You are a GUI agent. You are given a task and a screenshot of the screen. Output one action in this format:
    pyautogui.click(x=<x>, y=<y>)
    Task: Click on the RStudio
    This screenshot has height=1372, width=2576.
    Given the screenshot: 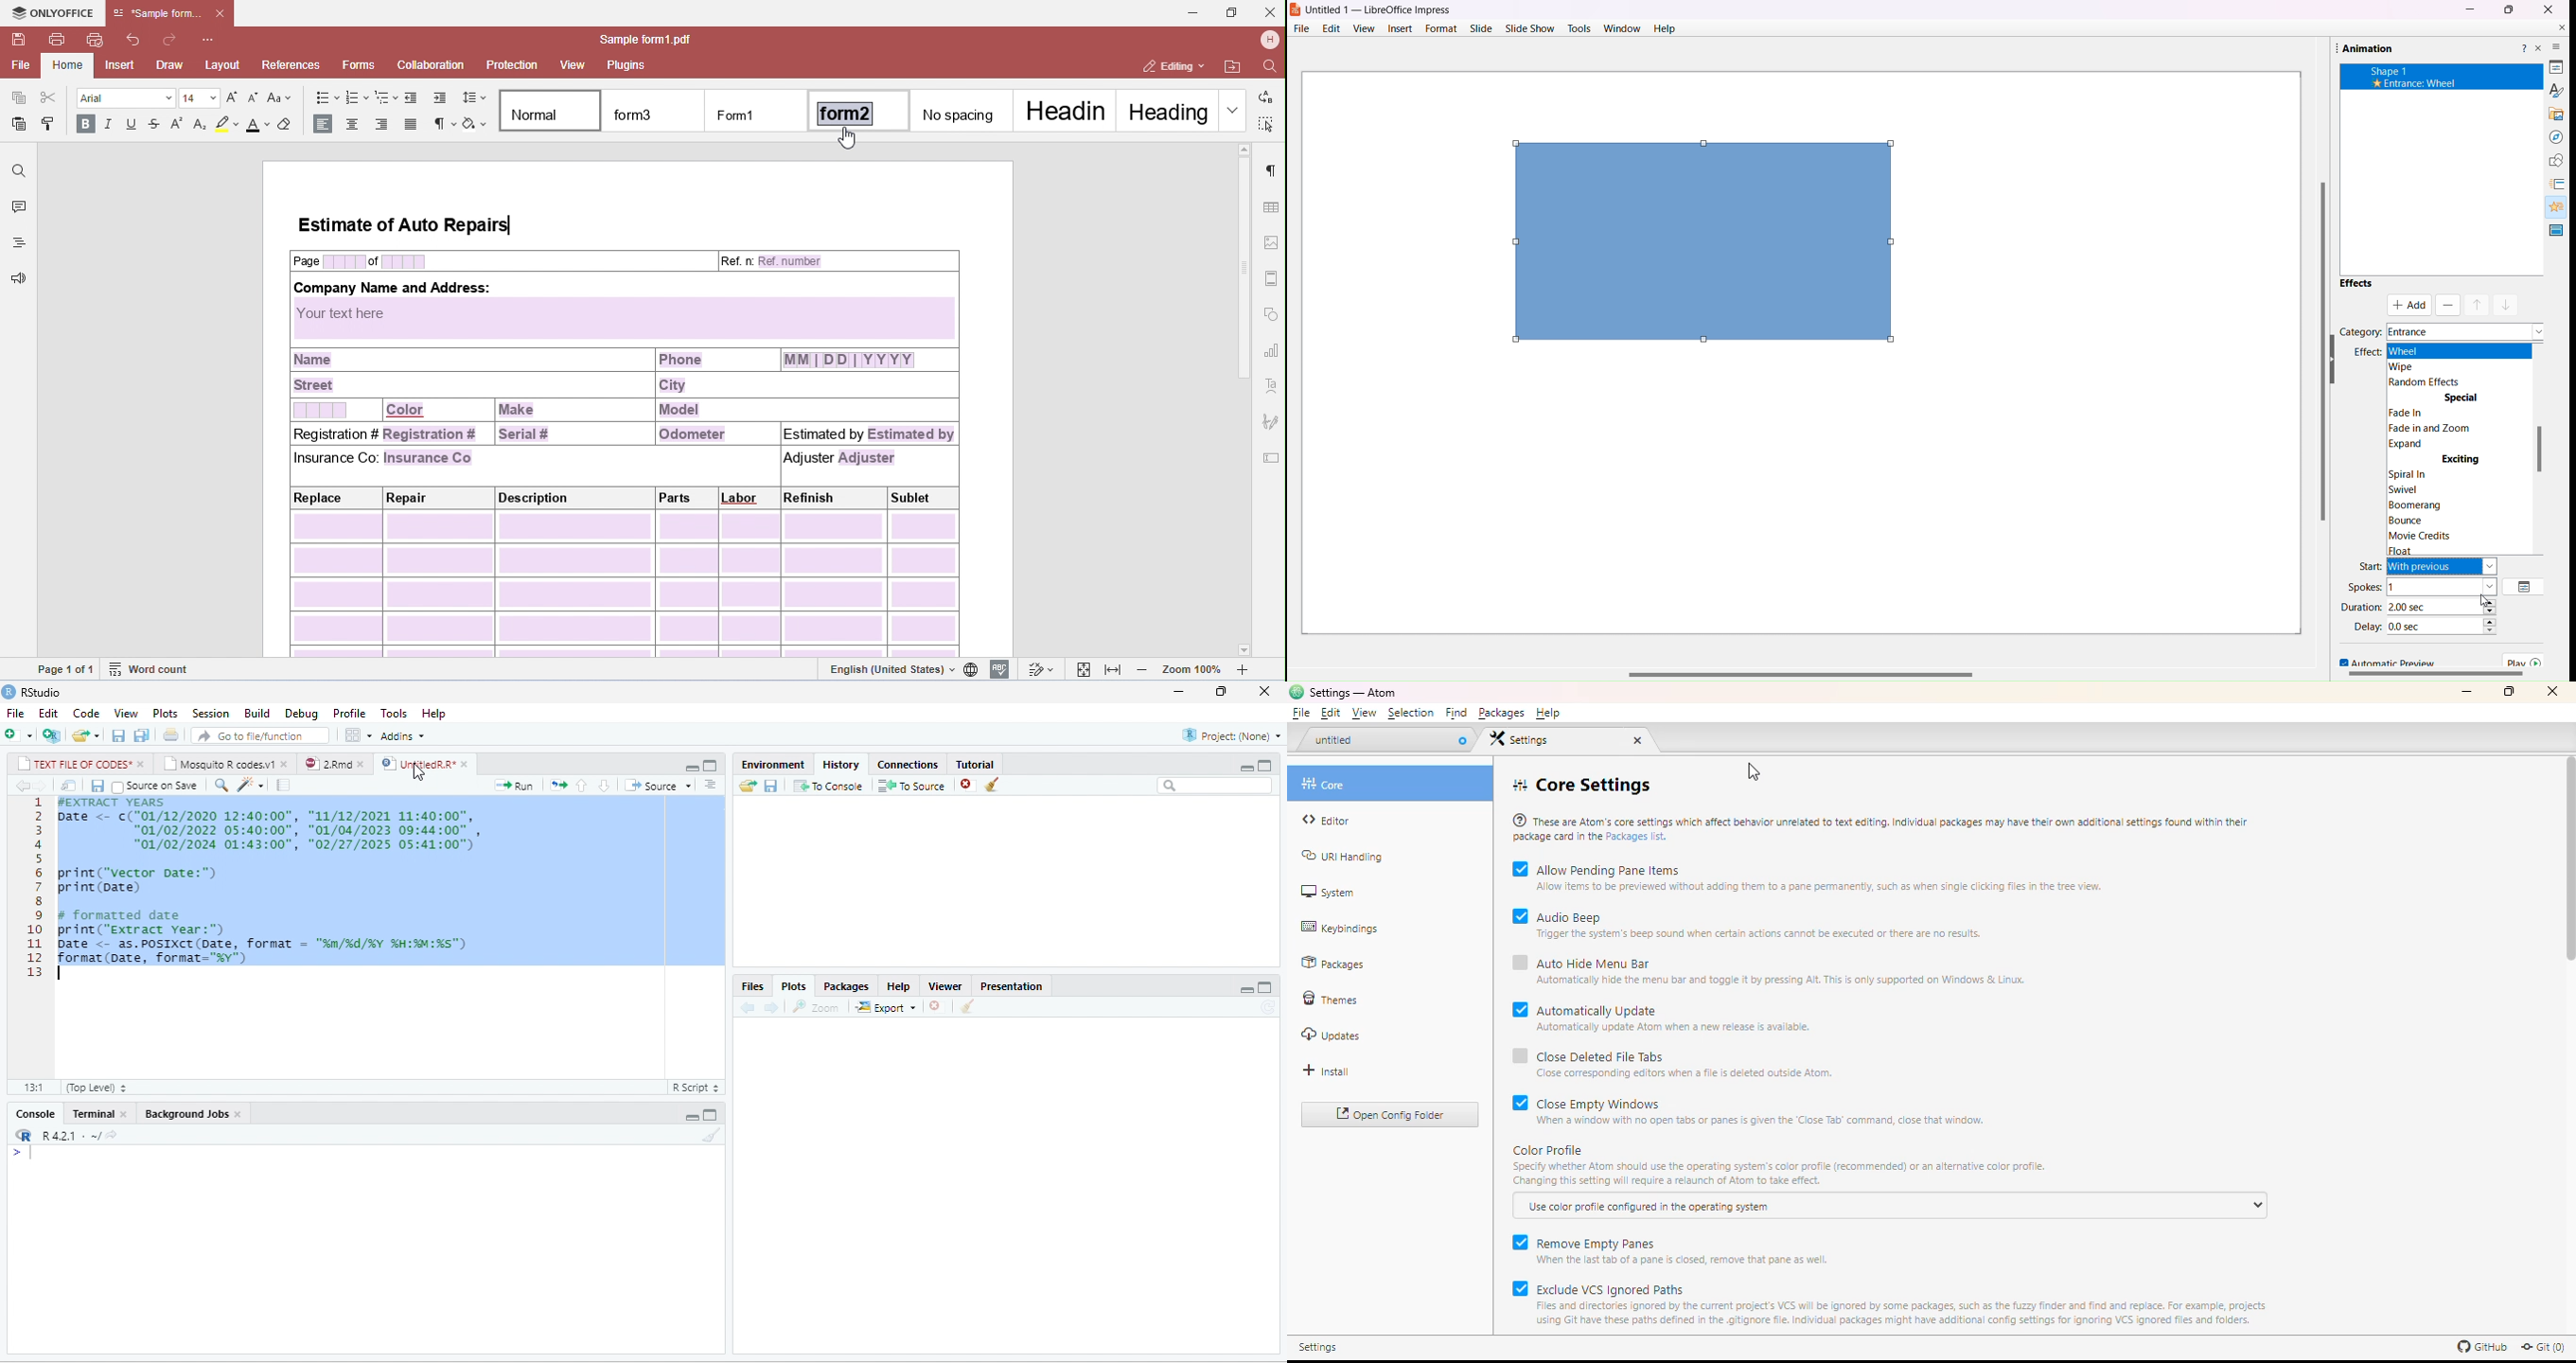 What is the action you would take?
    pyautogui.click(x=43, y=693)
    